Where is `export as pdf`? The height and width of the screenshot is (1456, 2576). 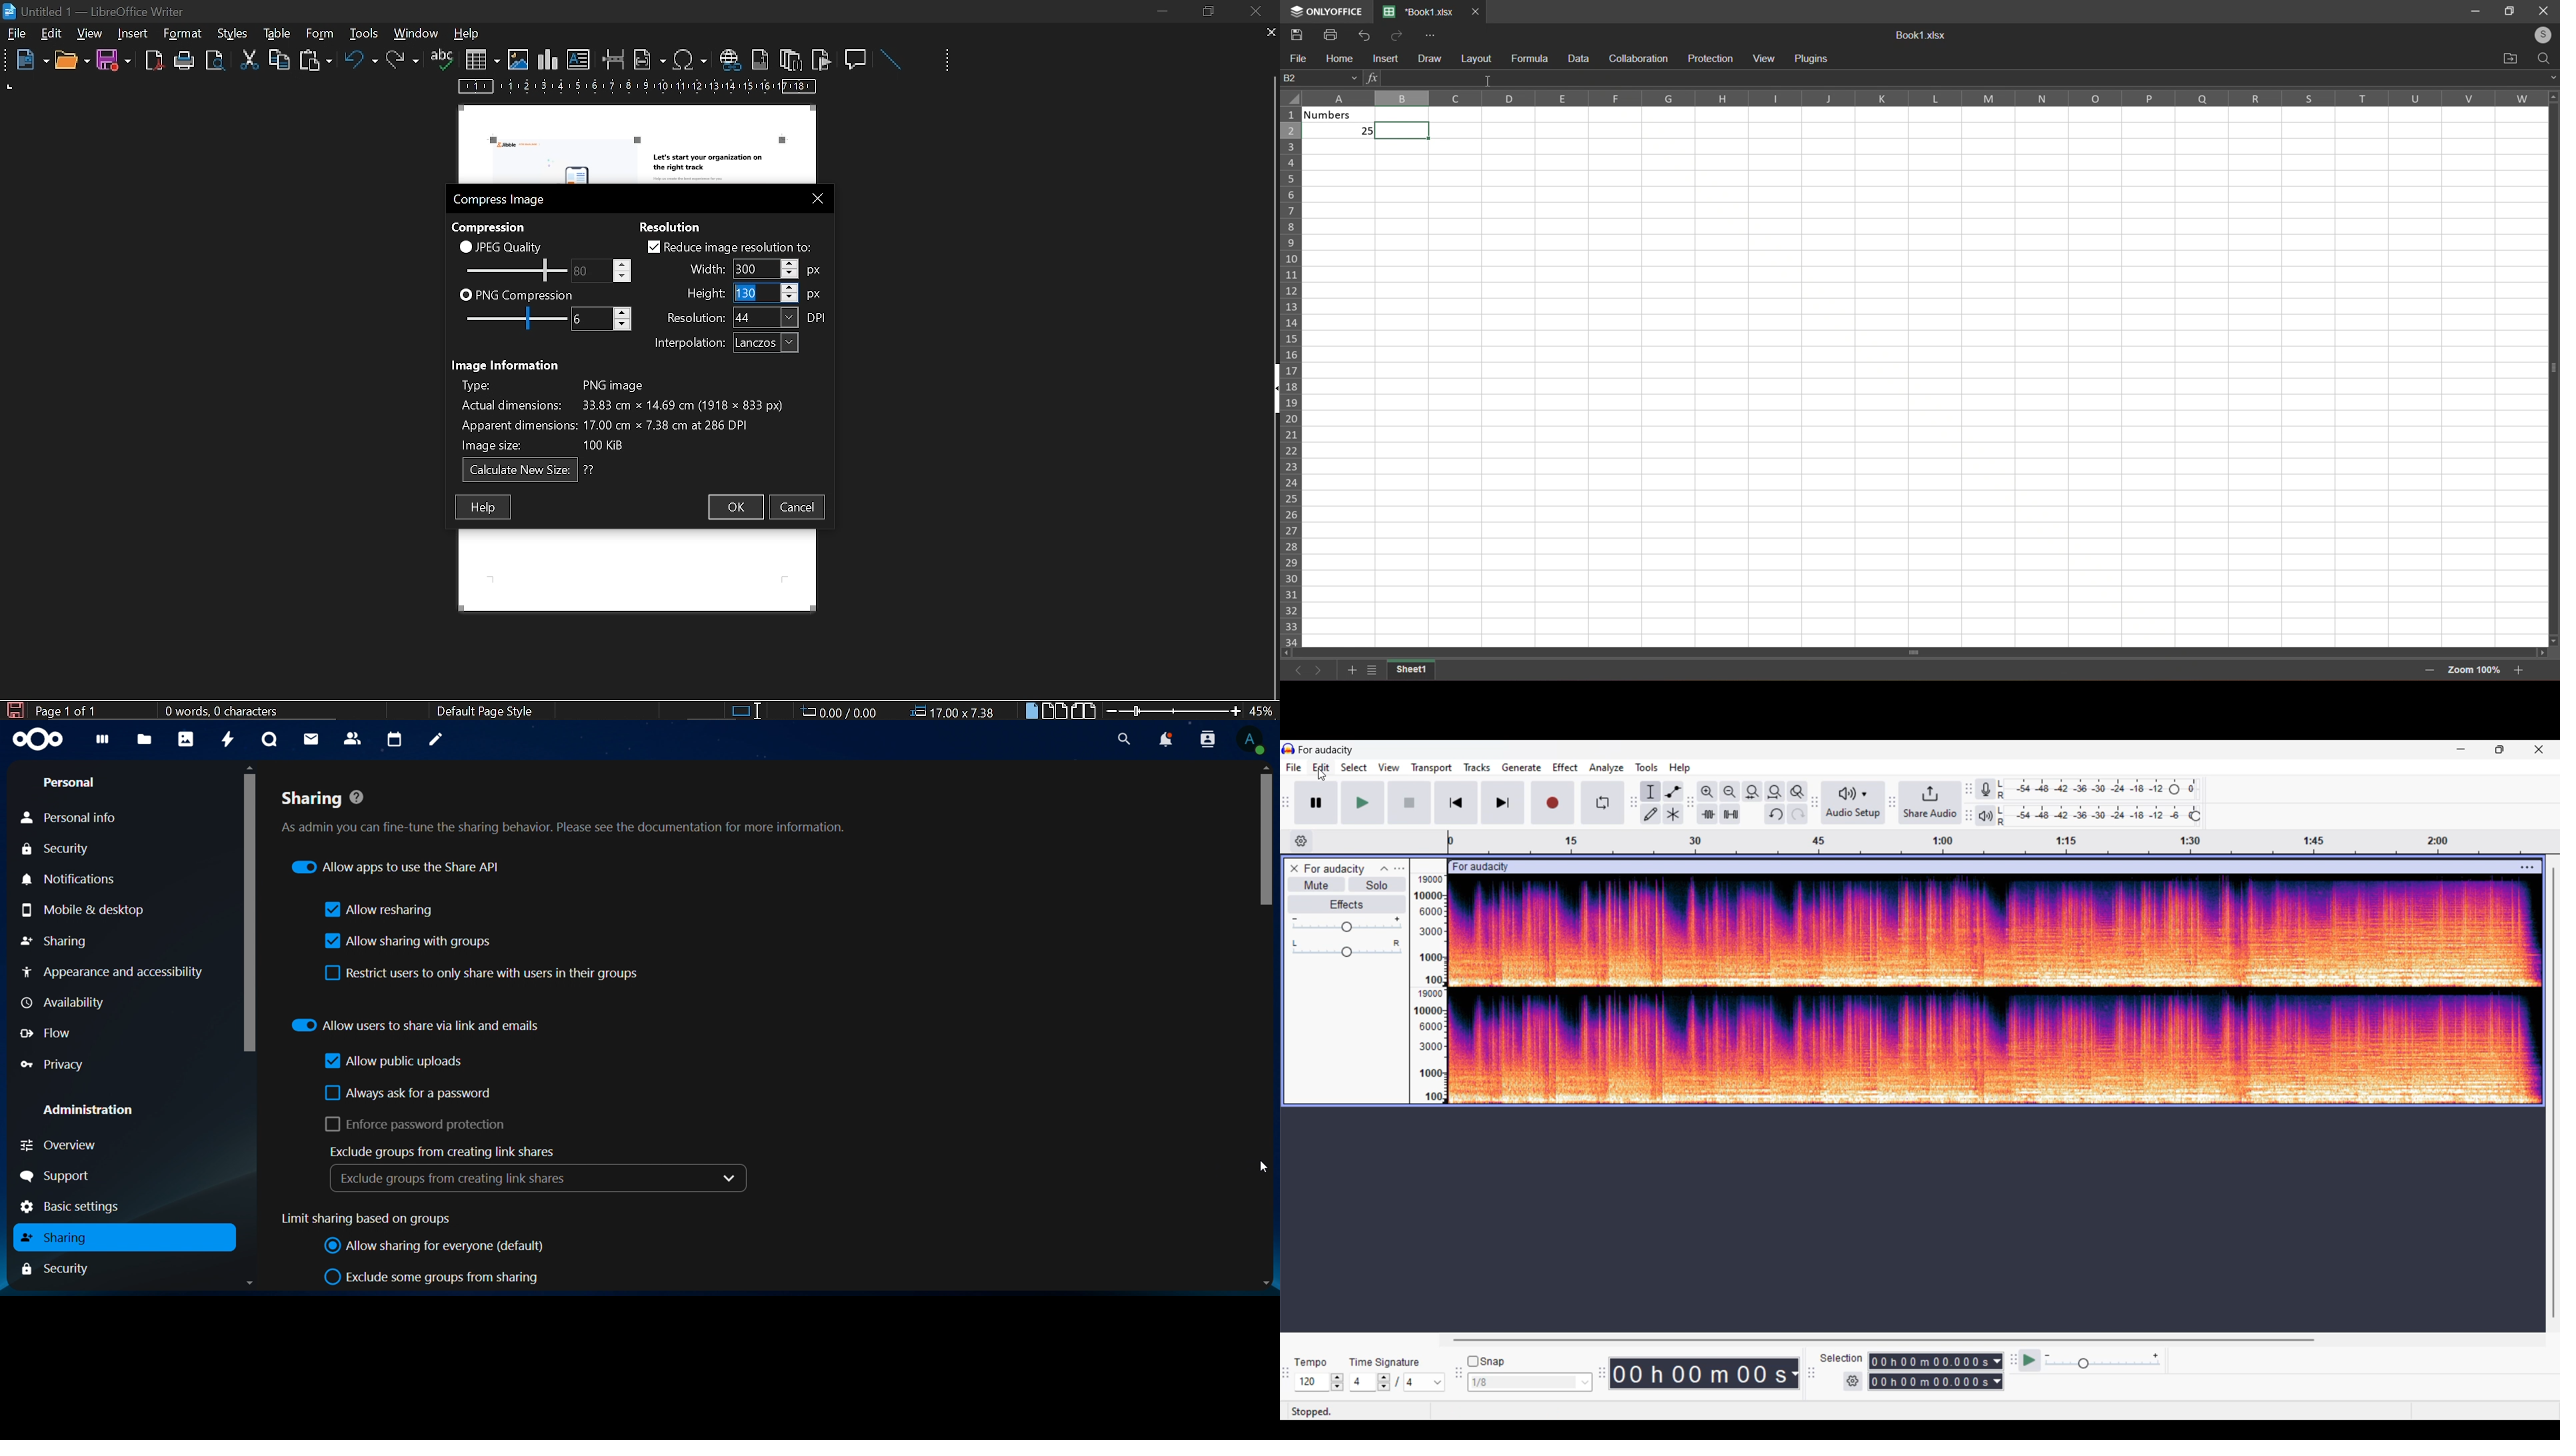 export as pdf is located at coordinates (155, 61).